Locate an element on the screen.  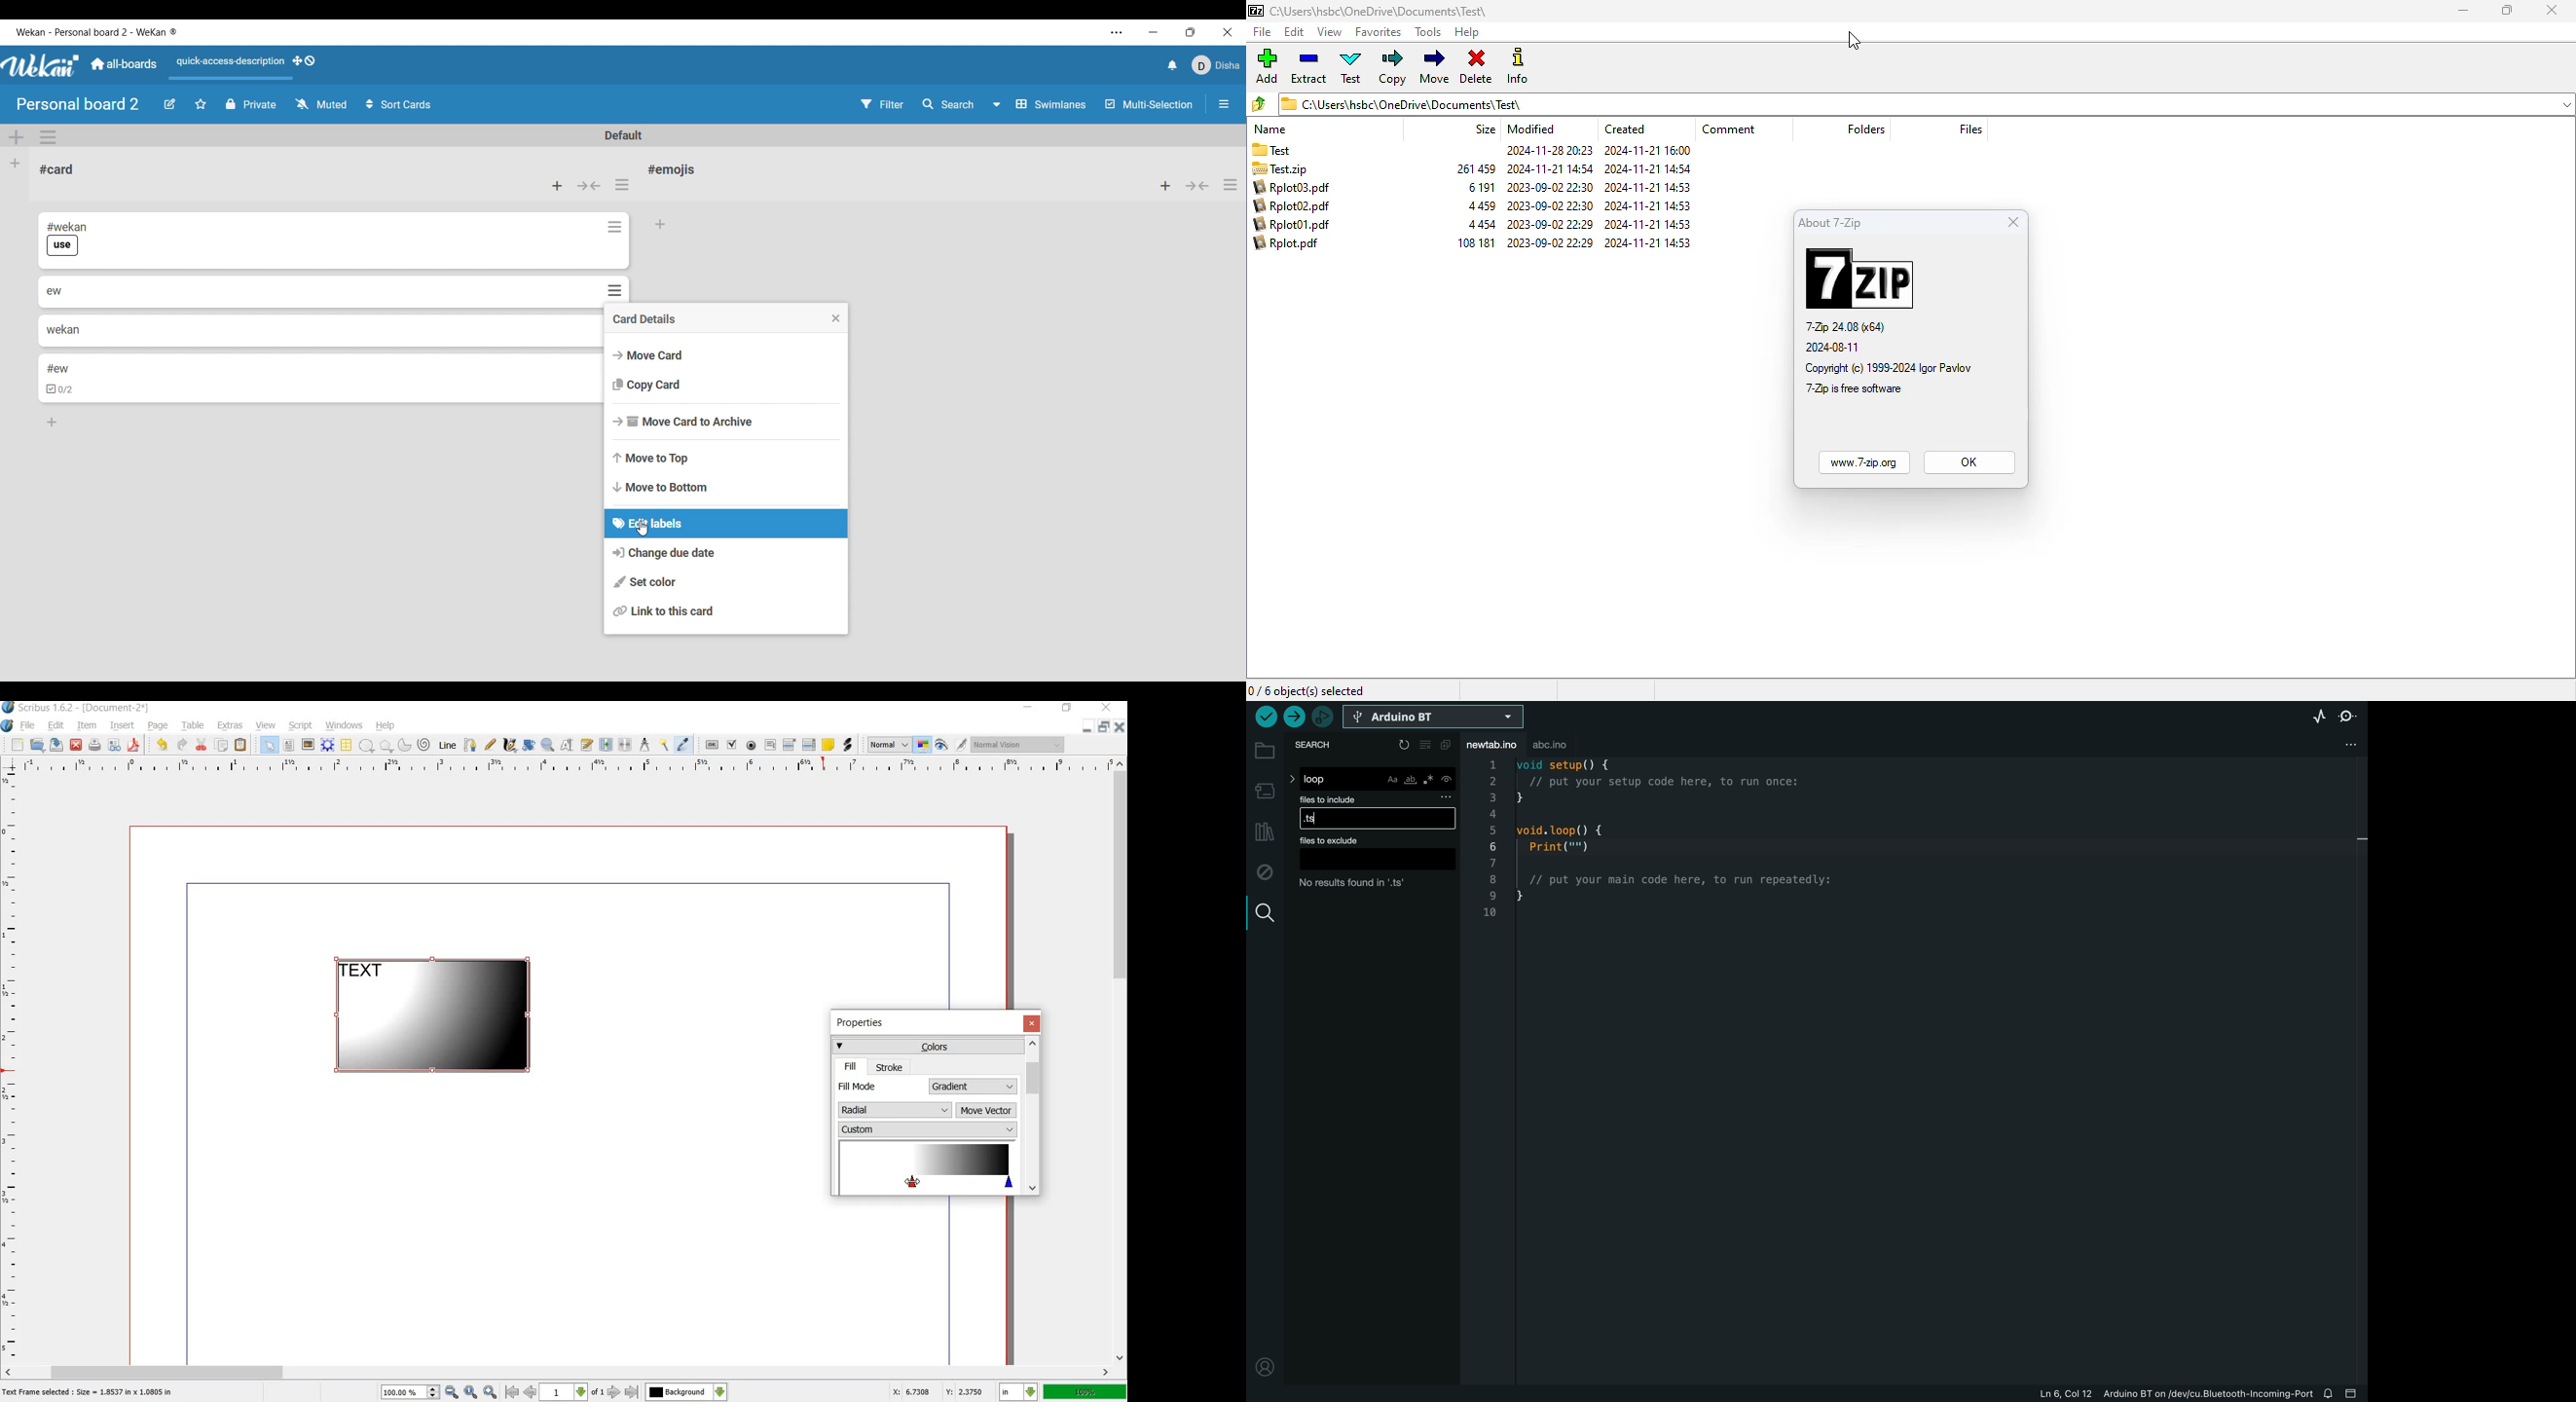
Move card to archive is located at coordinates (727, 422).